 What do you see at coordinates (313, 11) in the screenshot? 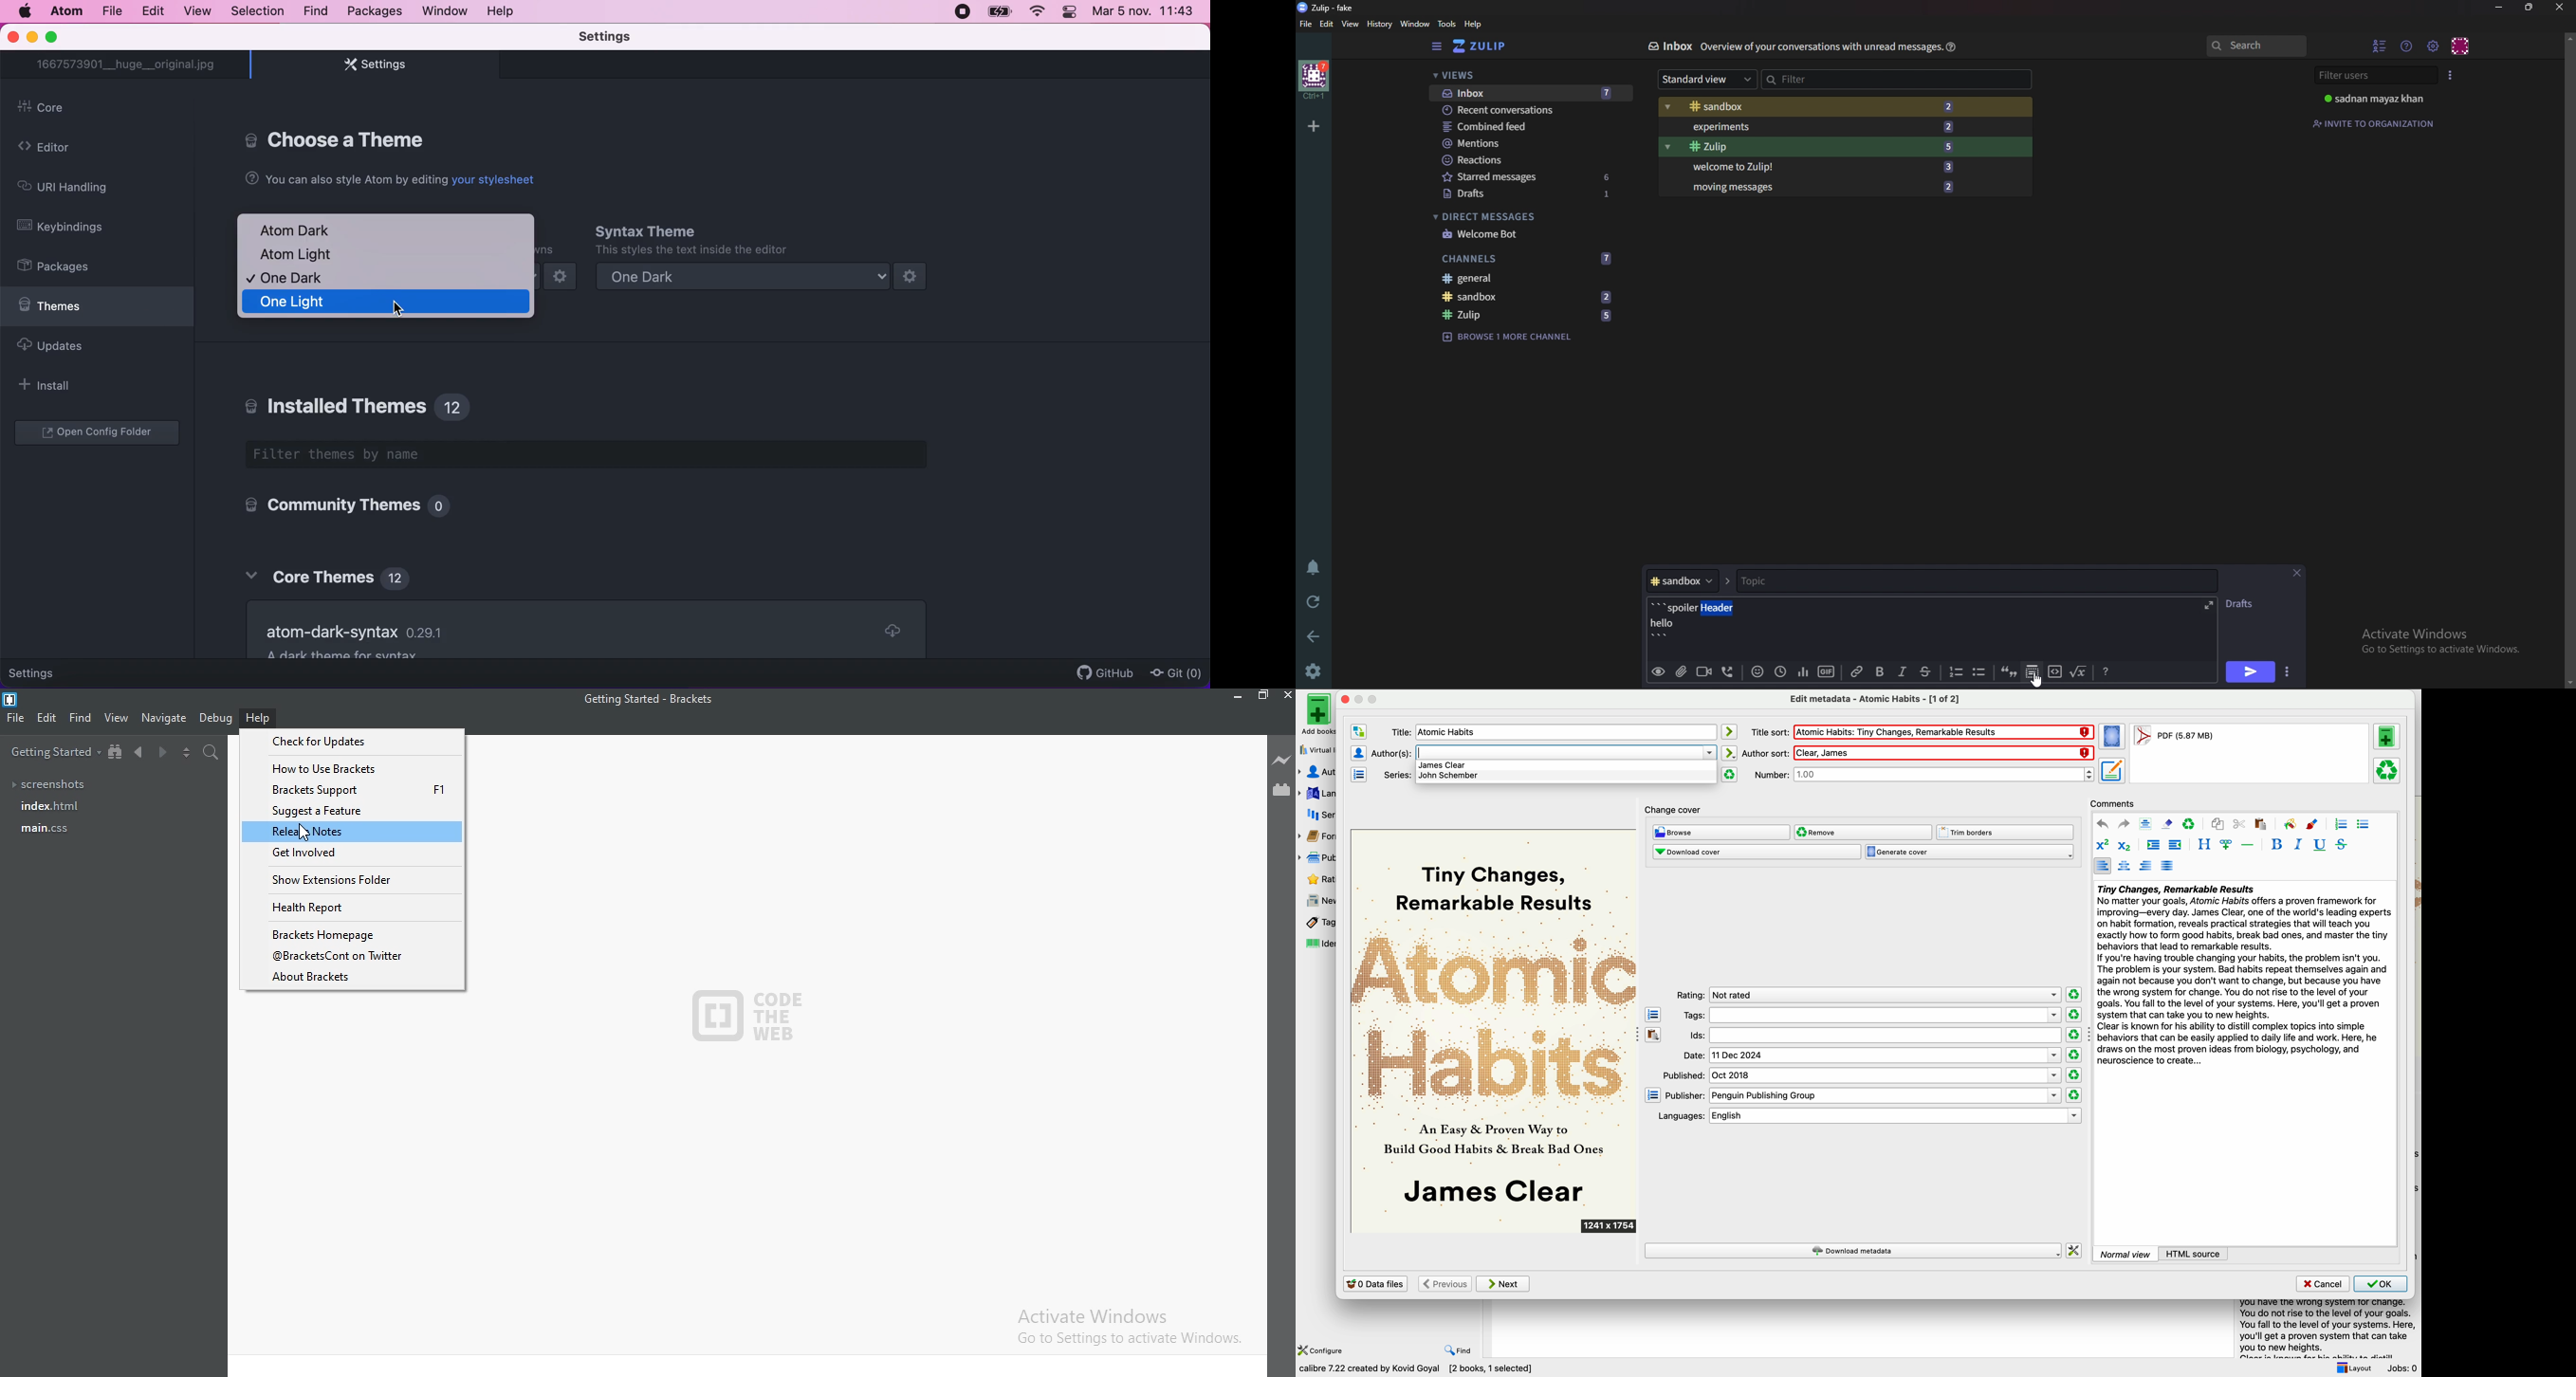
I see `find` at bounding box center [313, 11].